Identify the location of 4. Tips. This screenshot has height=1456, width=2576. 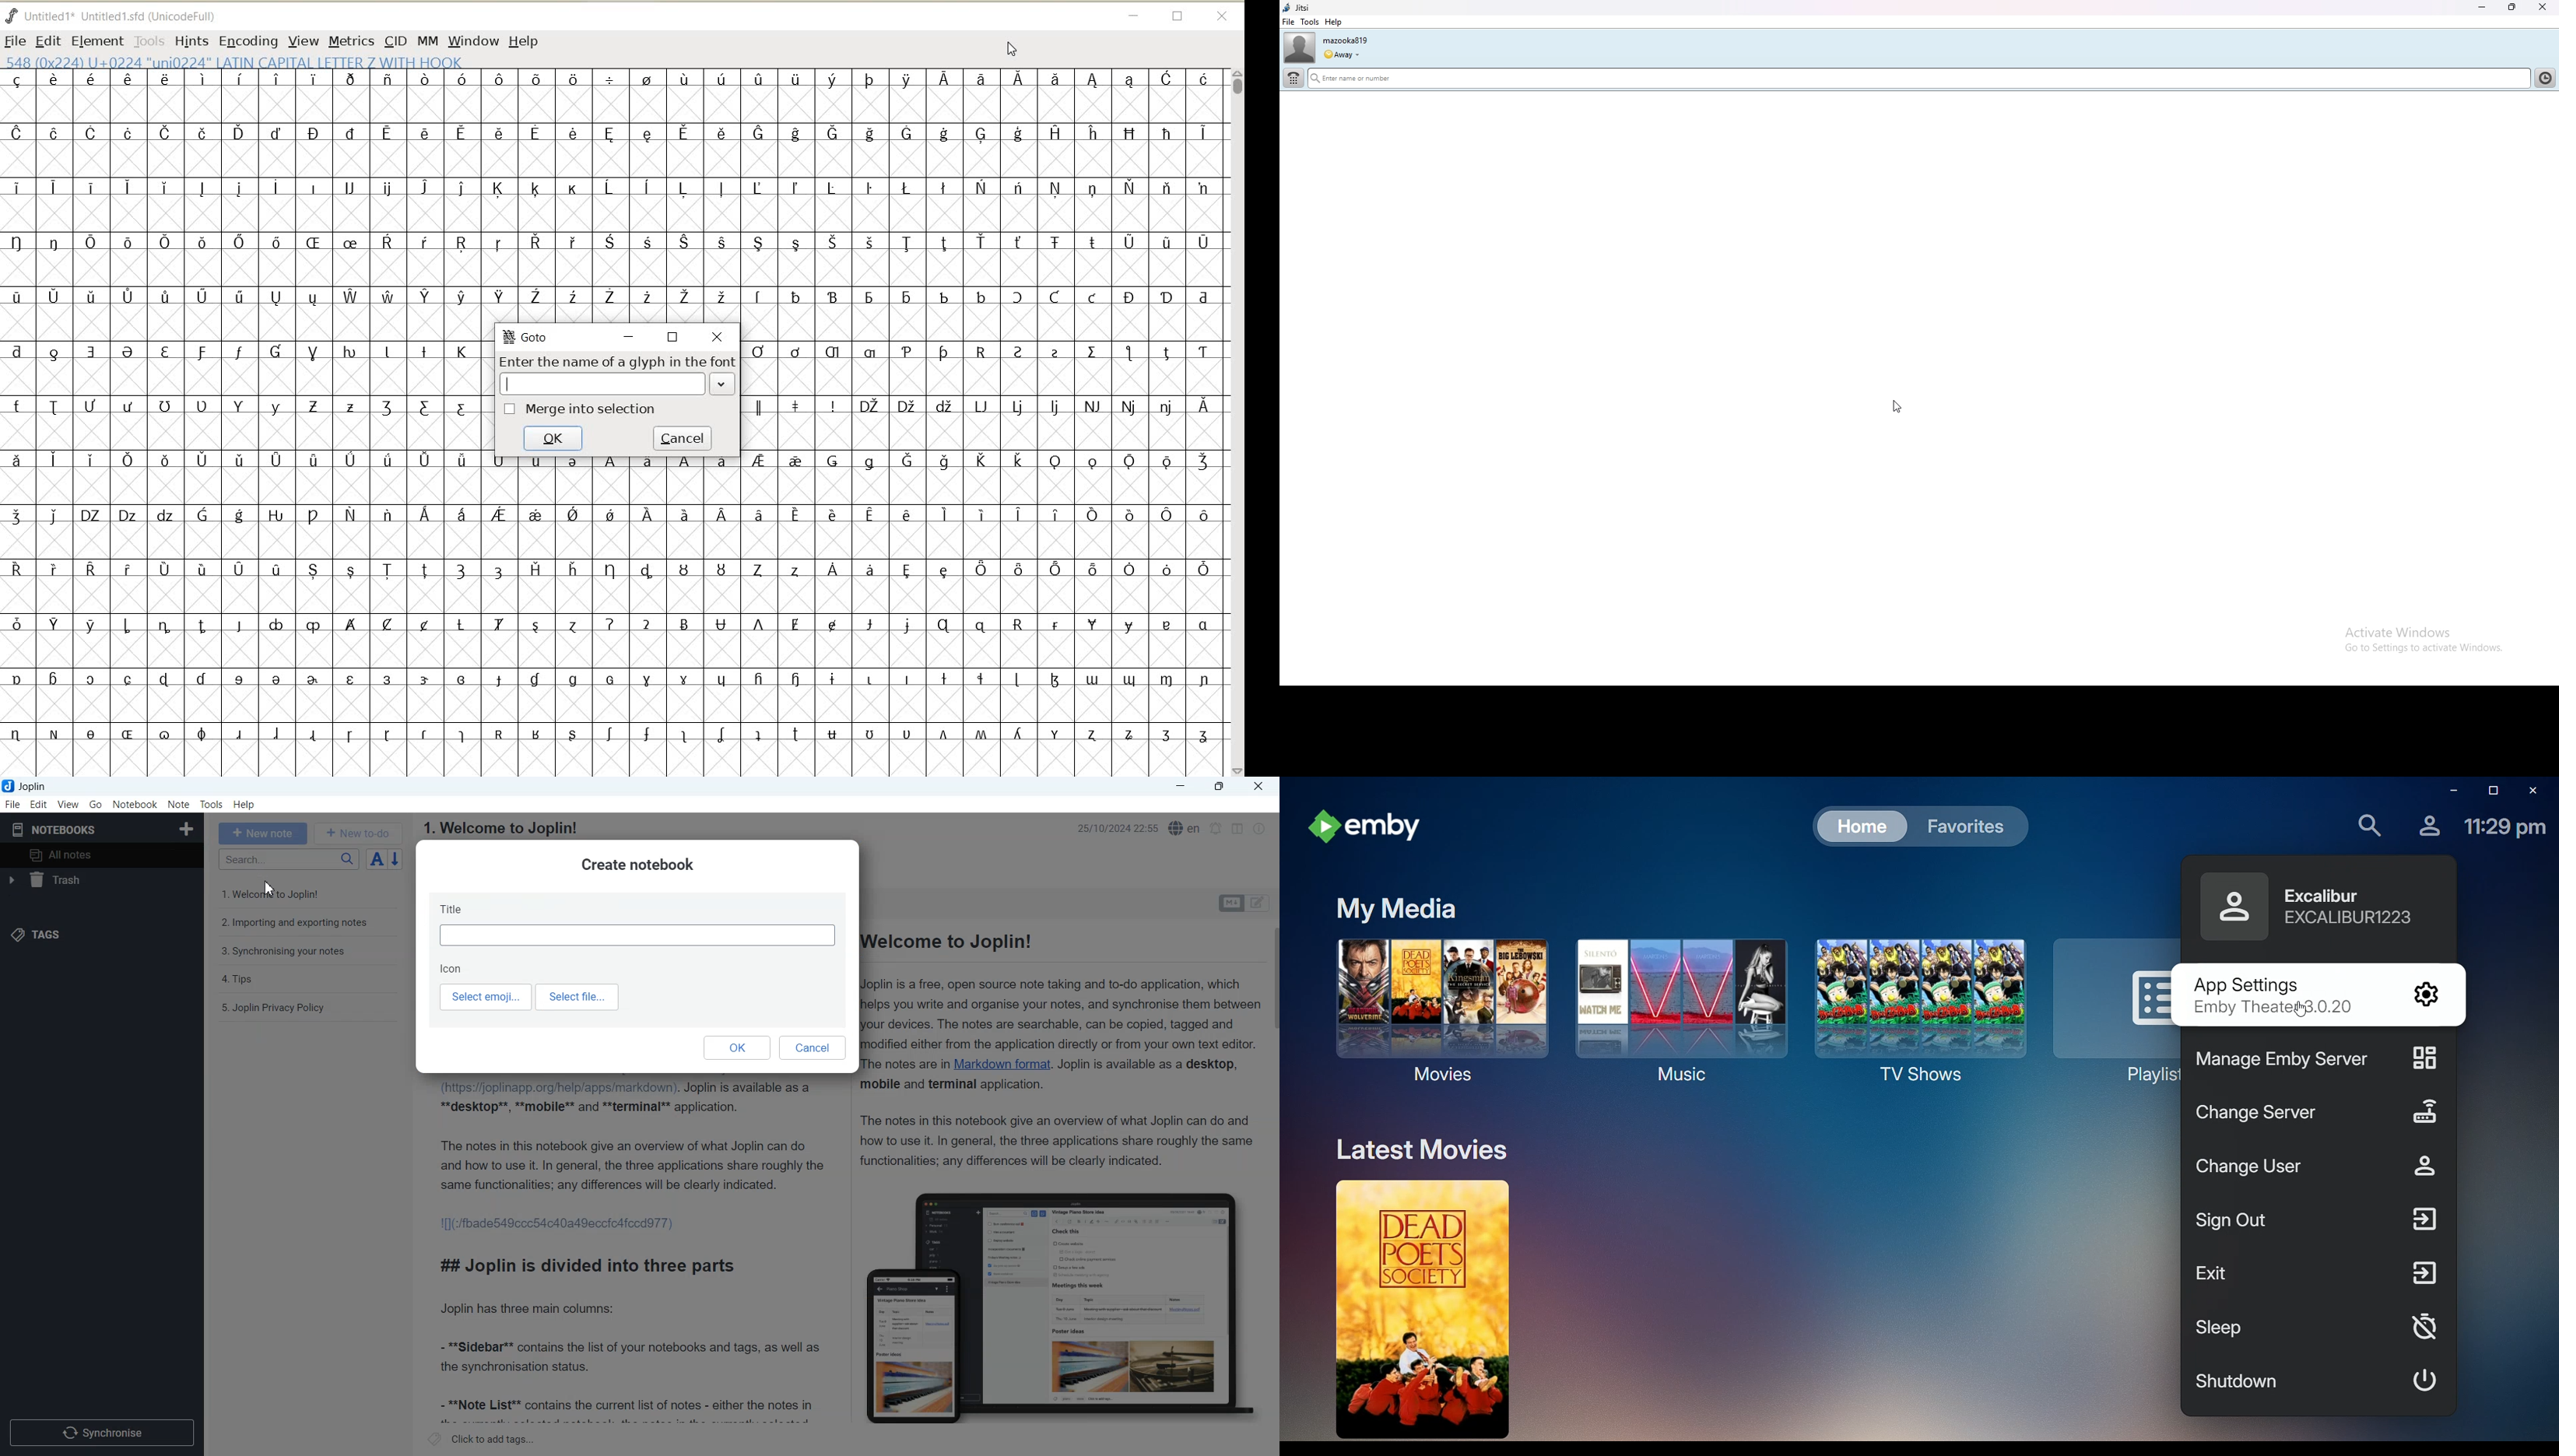
(239, 979).